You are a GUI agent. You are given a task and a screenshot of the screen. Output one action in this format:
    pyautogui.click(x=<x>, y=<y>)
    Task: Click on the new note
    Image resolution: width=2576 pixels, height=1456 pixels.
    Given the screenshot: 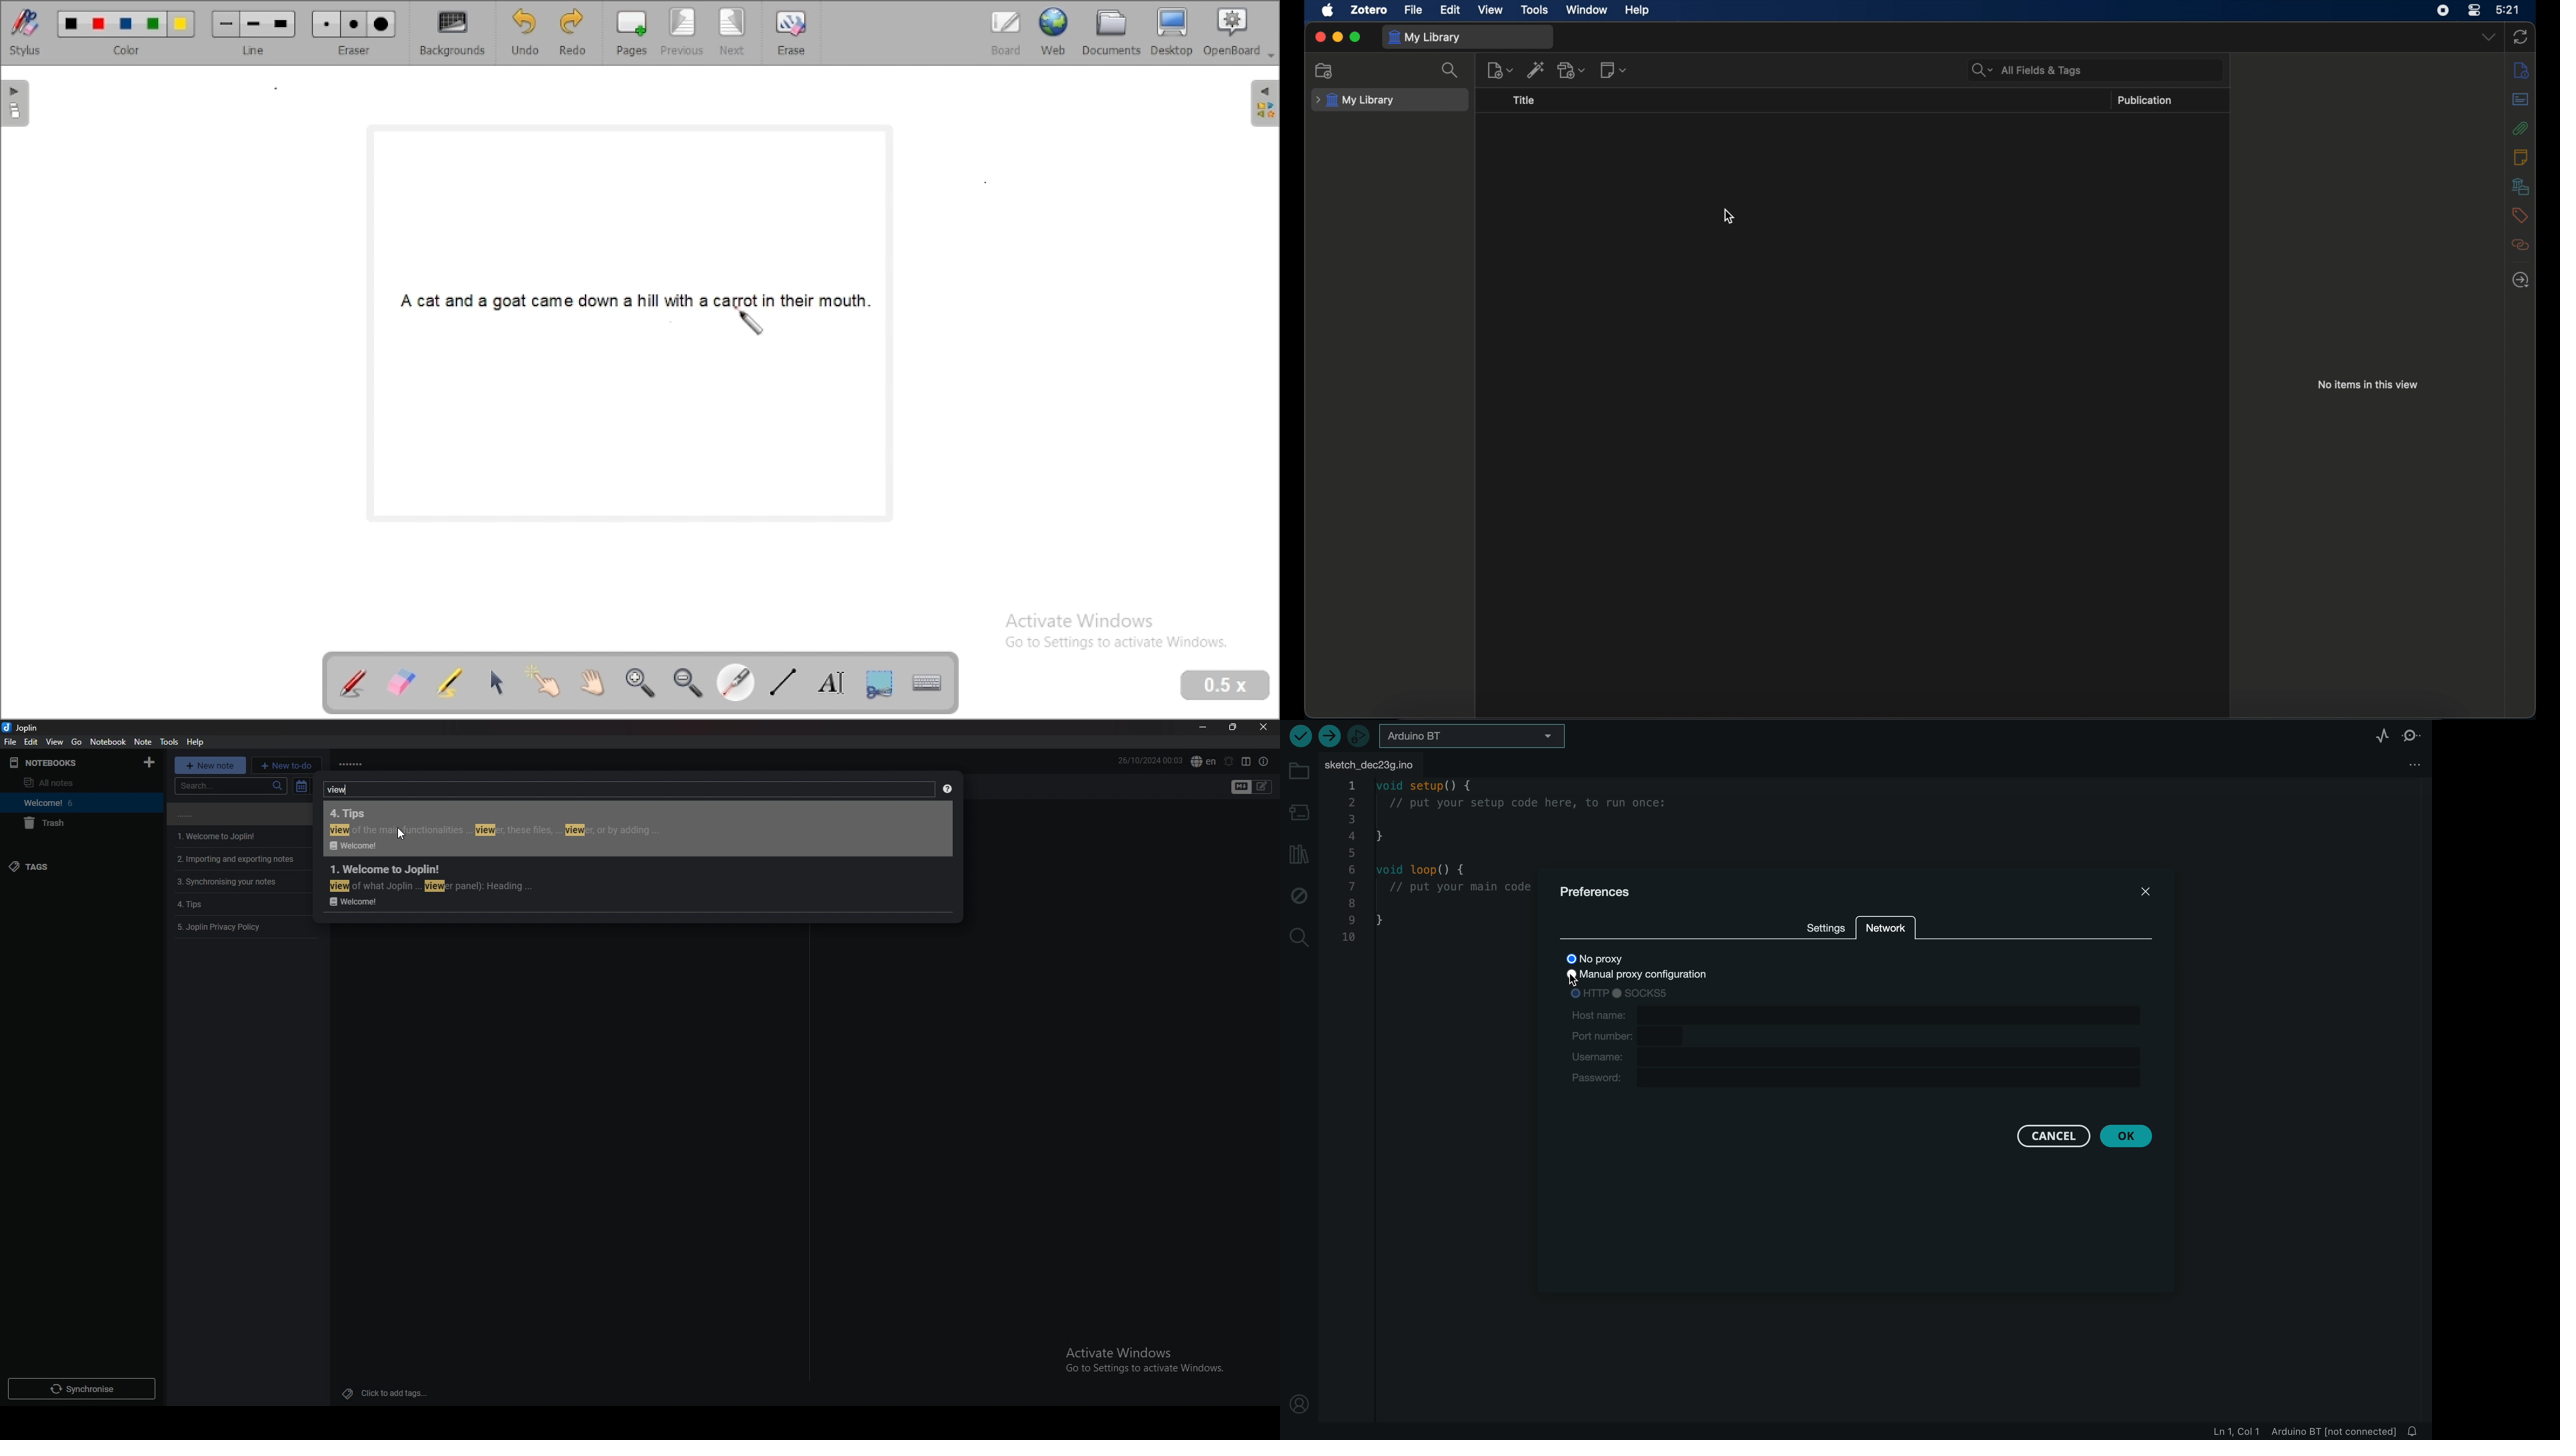 What is the action you would take?
    pyautogui.click(x=214, y=765)
    